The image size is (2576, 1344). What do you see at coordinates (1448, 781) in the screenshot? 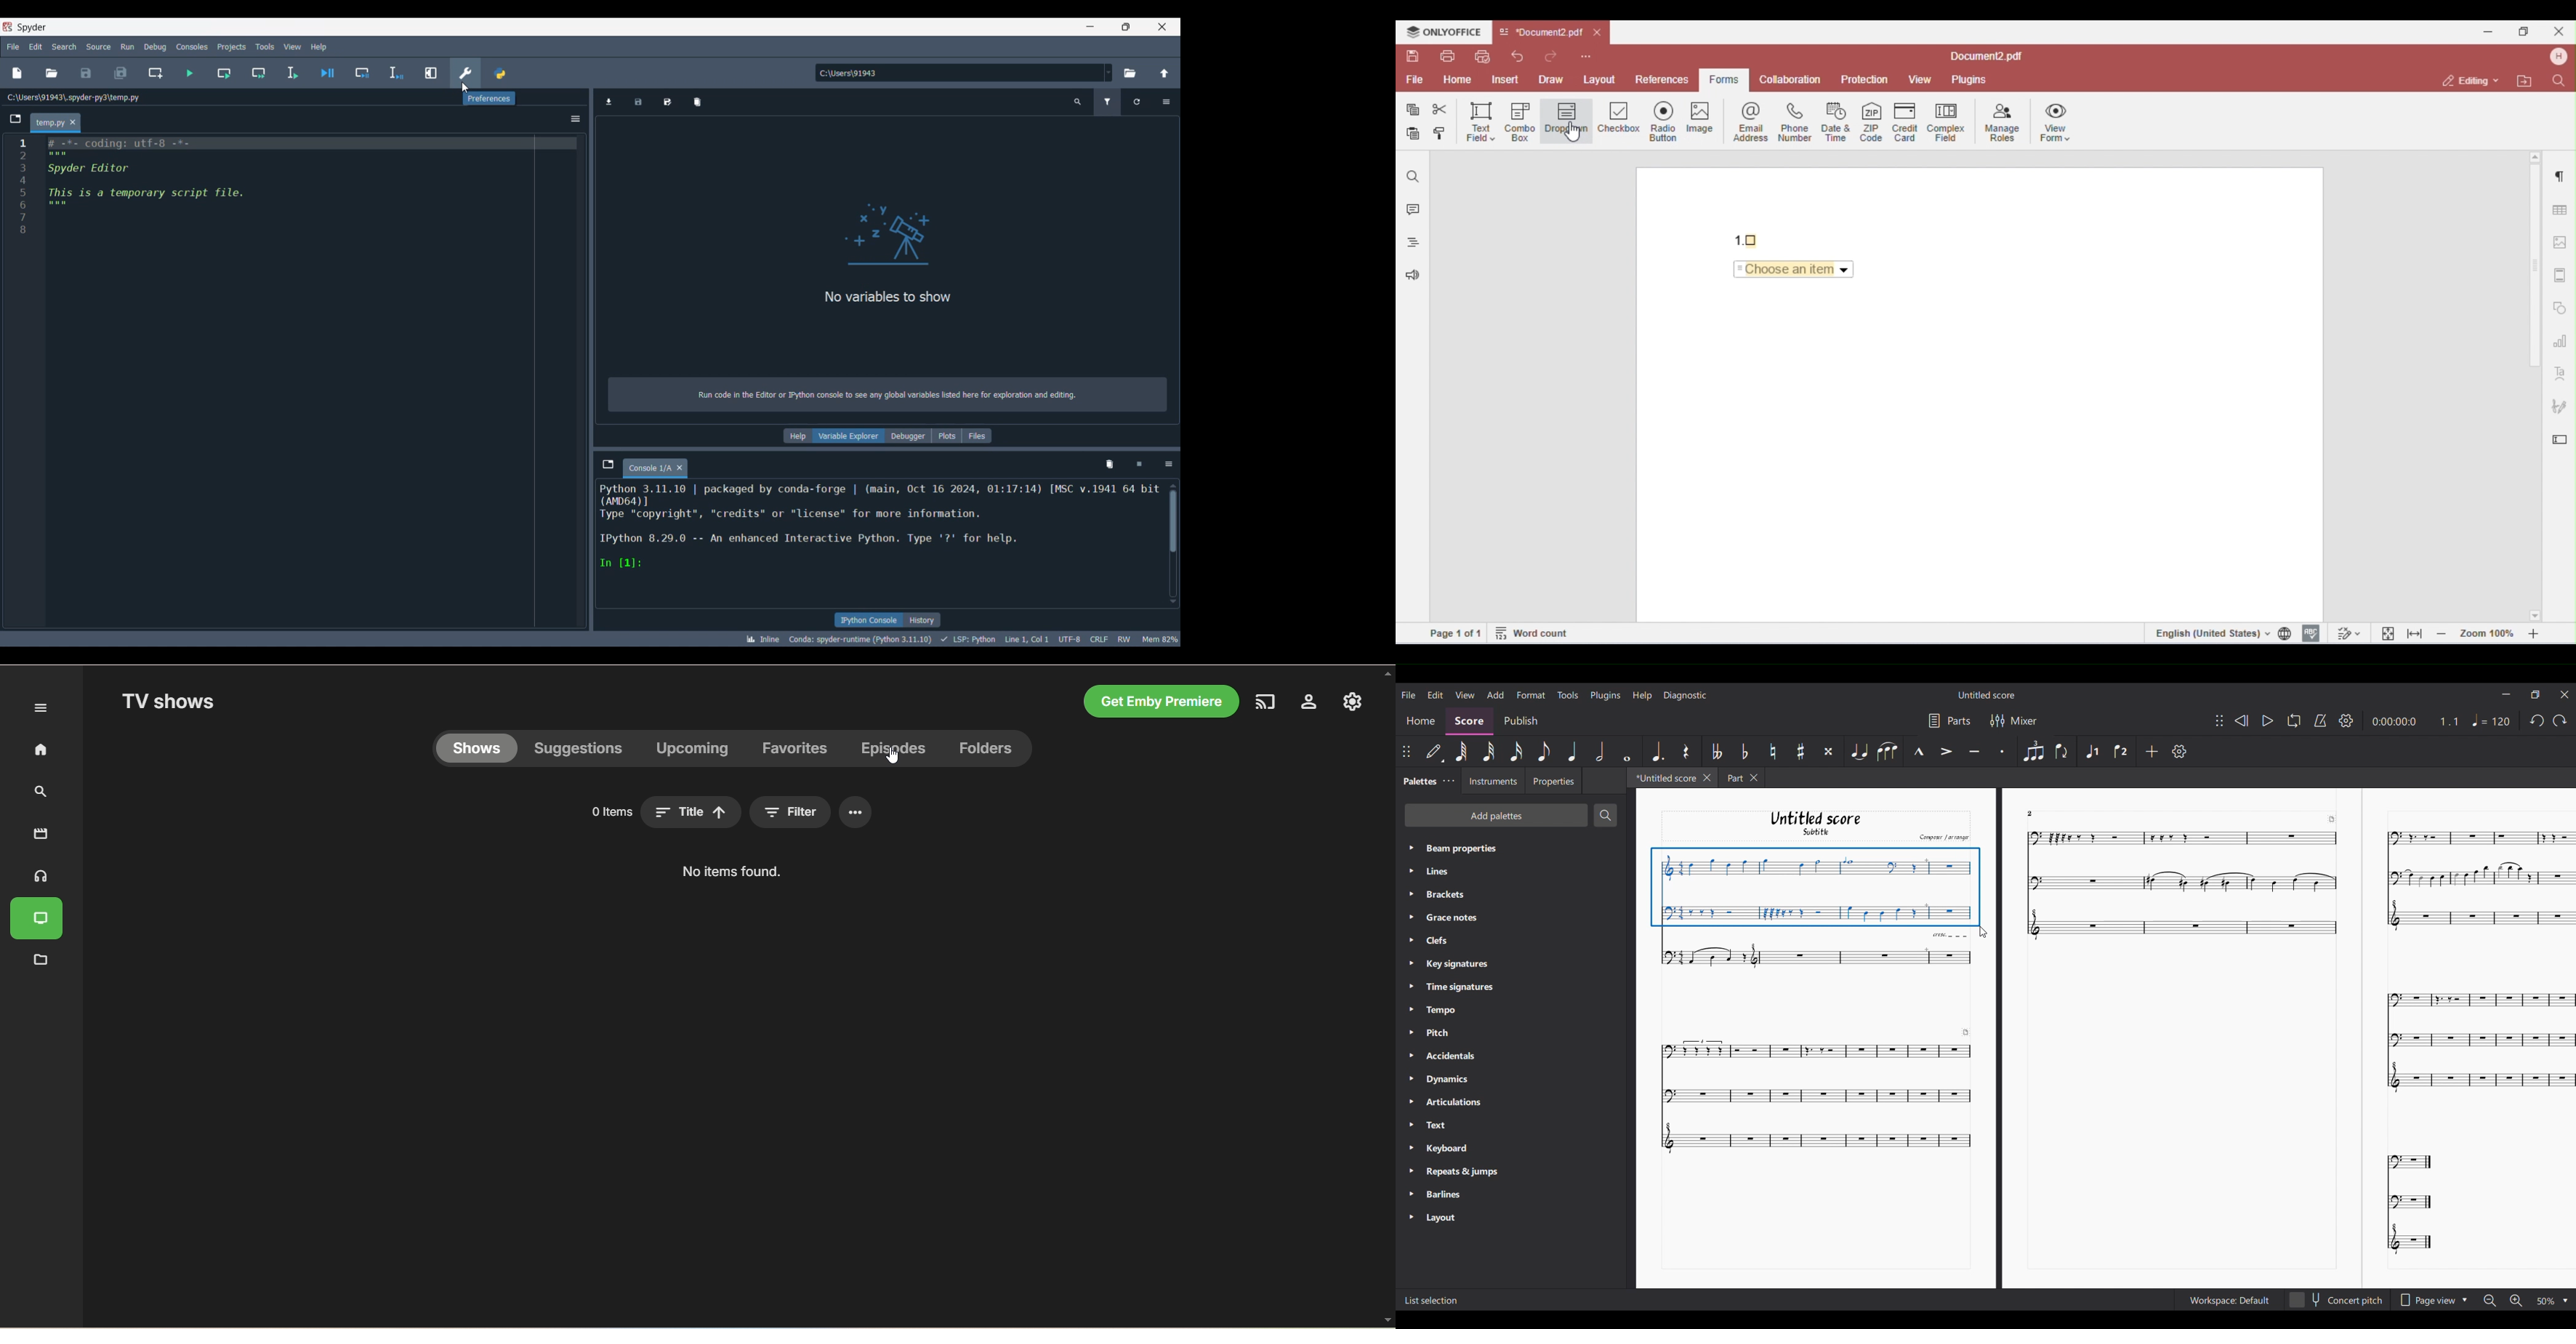
I see `Palette settings` at bounding box center [1448, 781].